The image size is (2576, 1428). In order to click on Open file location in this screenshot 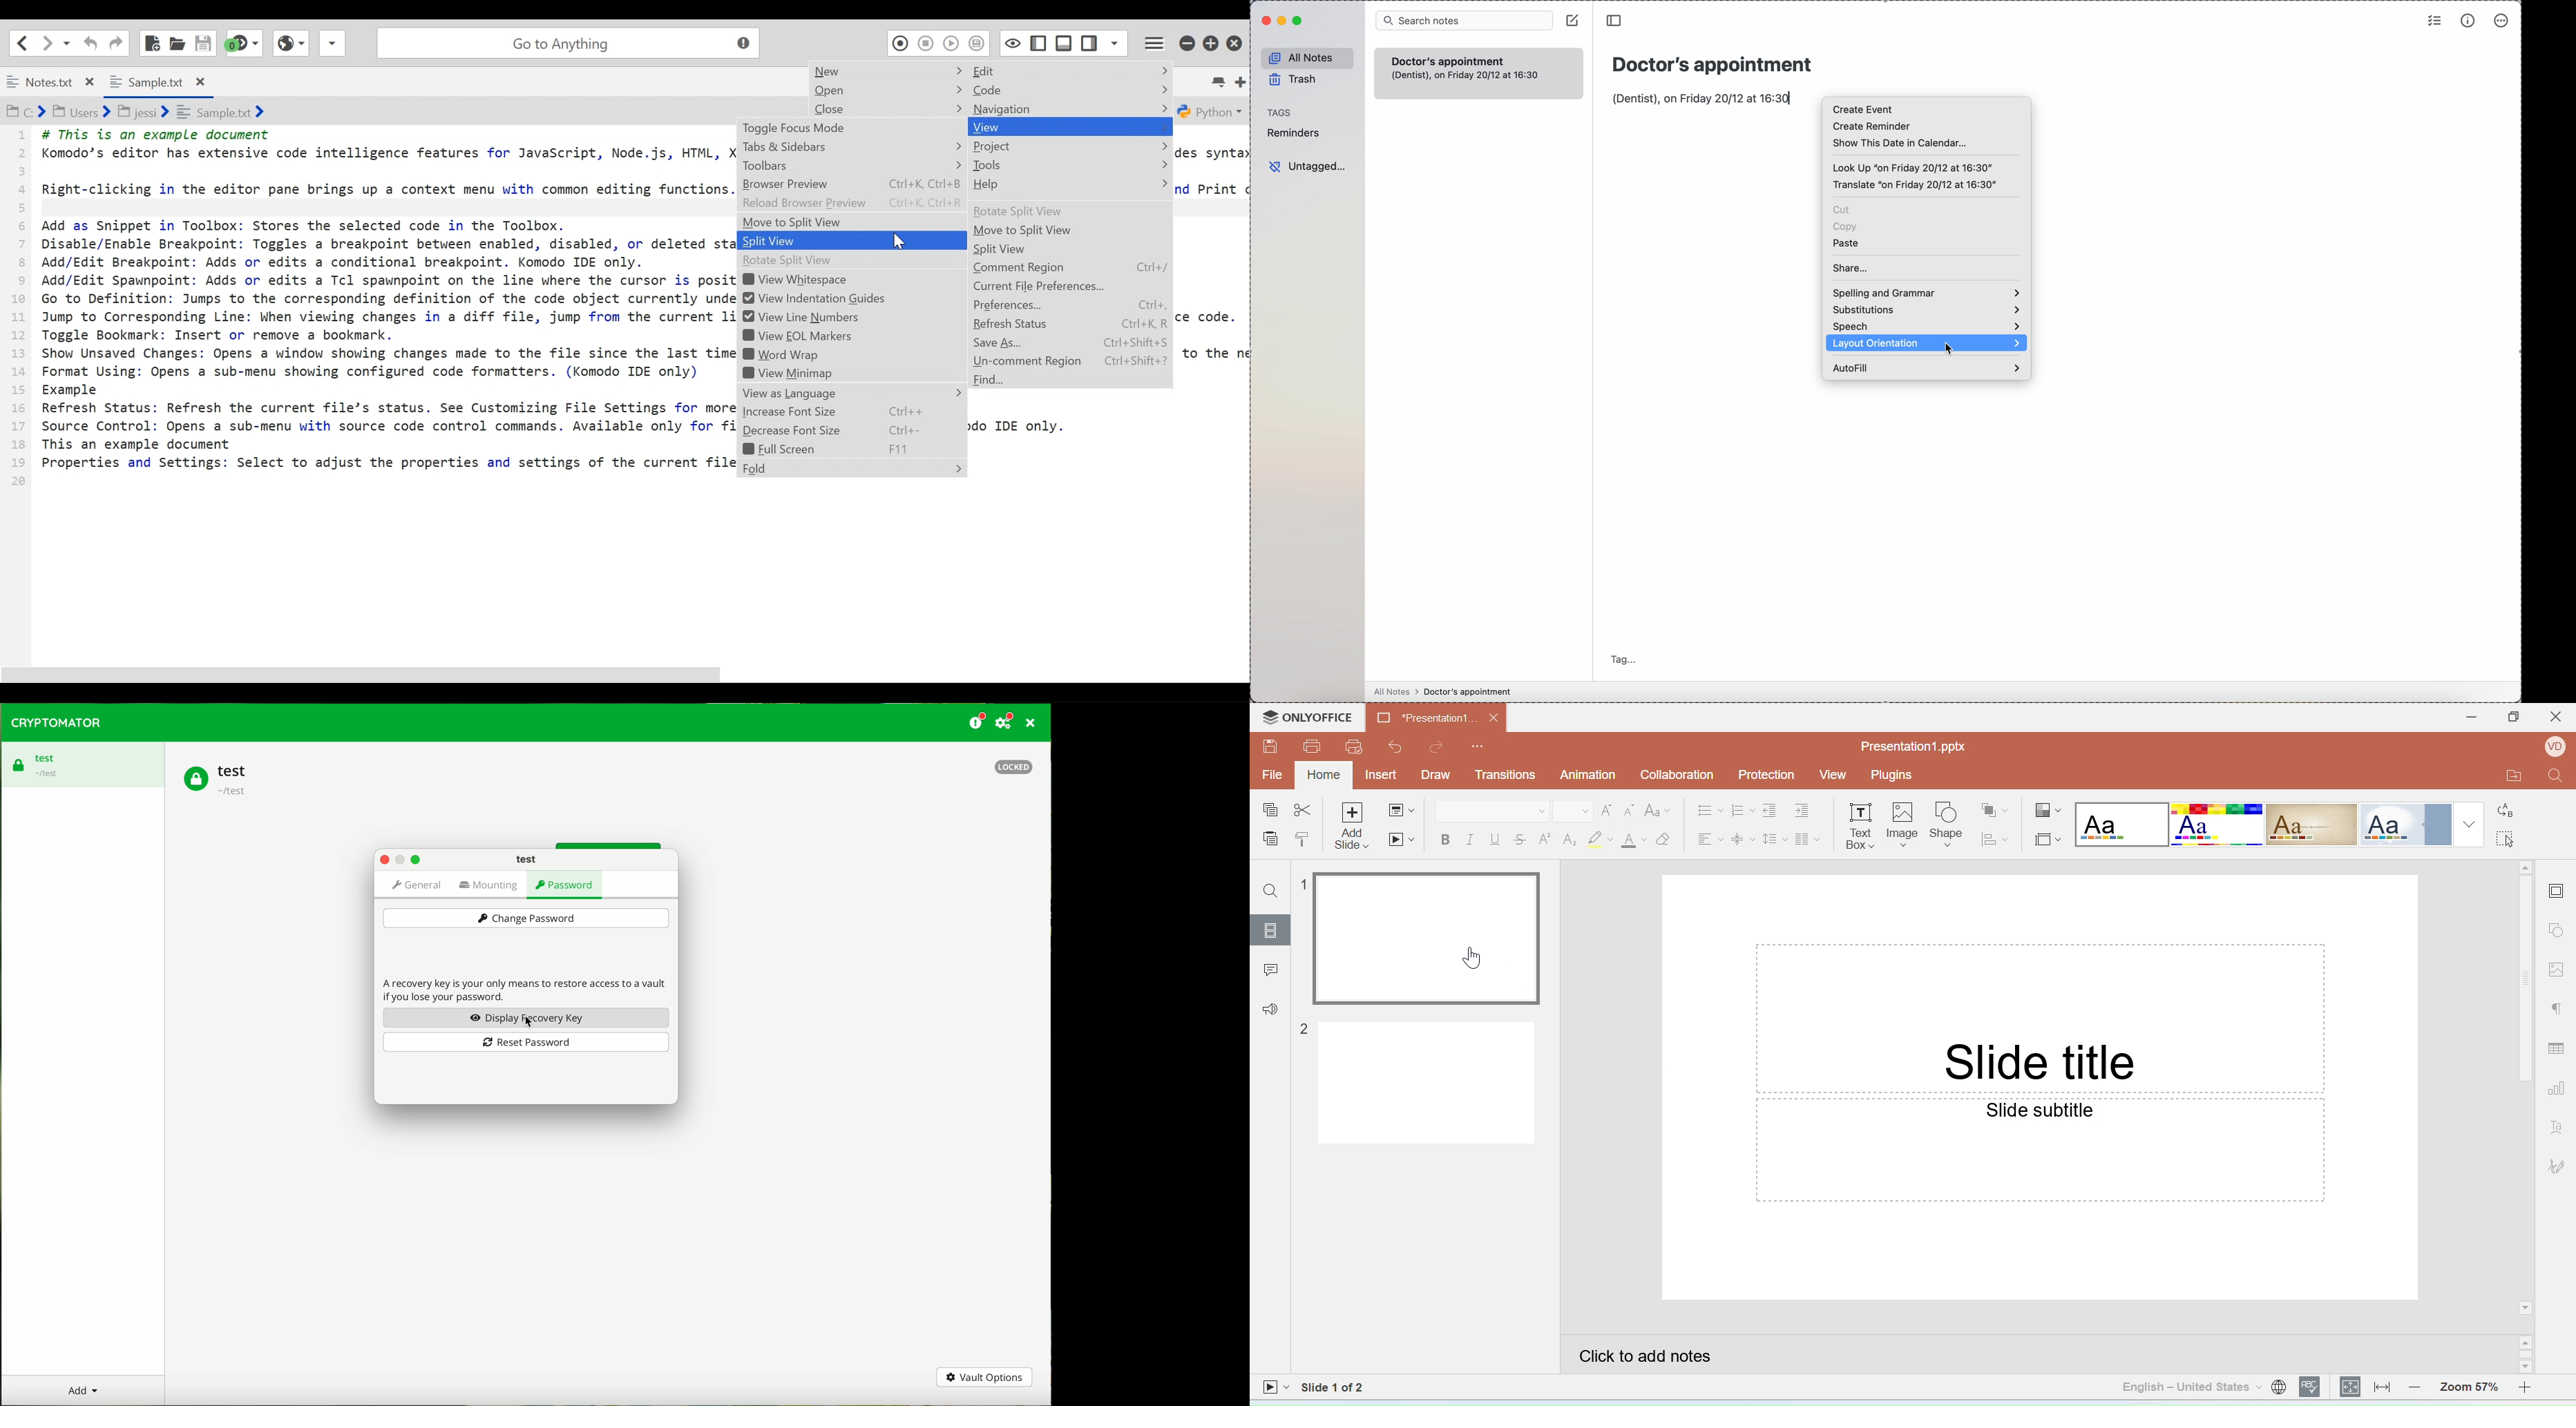, I will do `click(2505, 777)`.